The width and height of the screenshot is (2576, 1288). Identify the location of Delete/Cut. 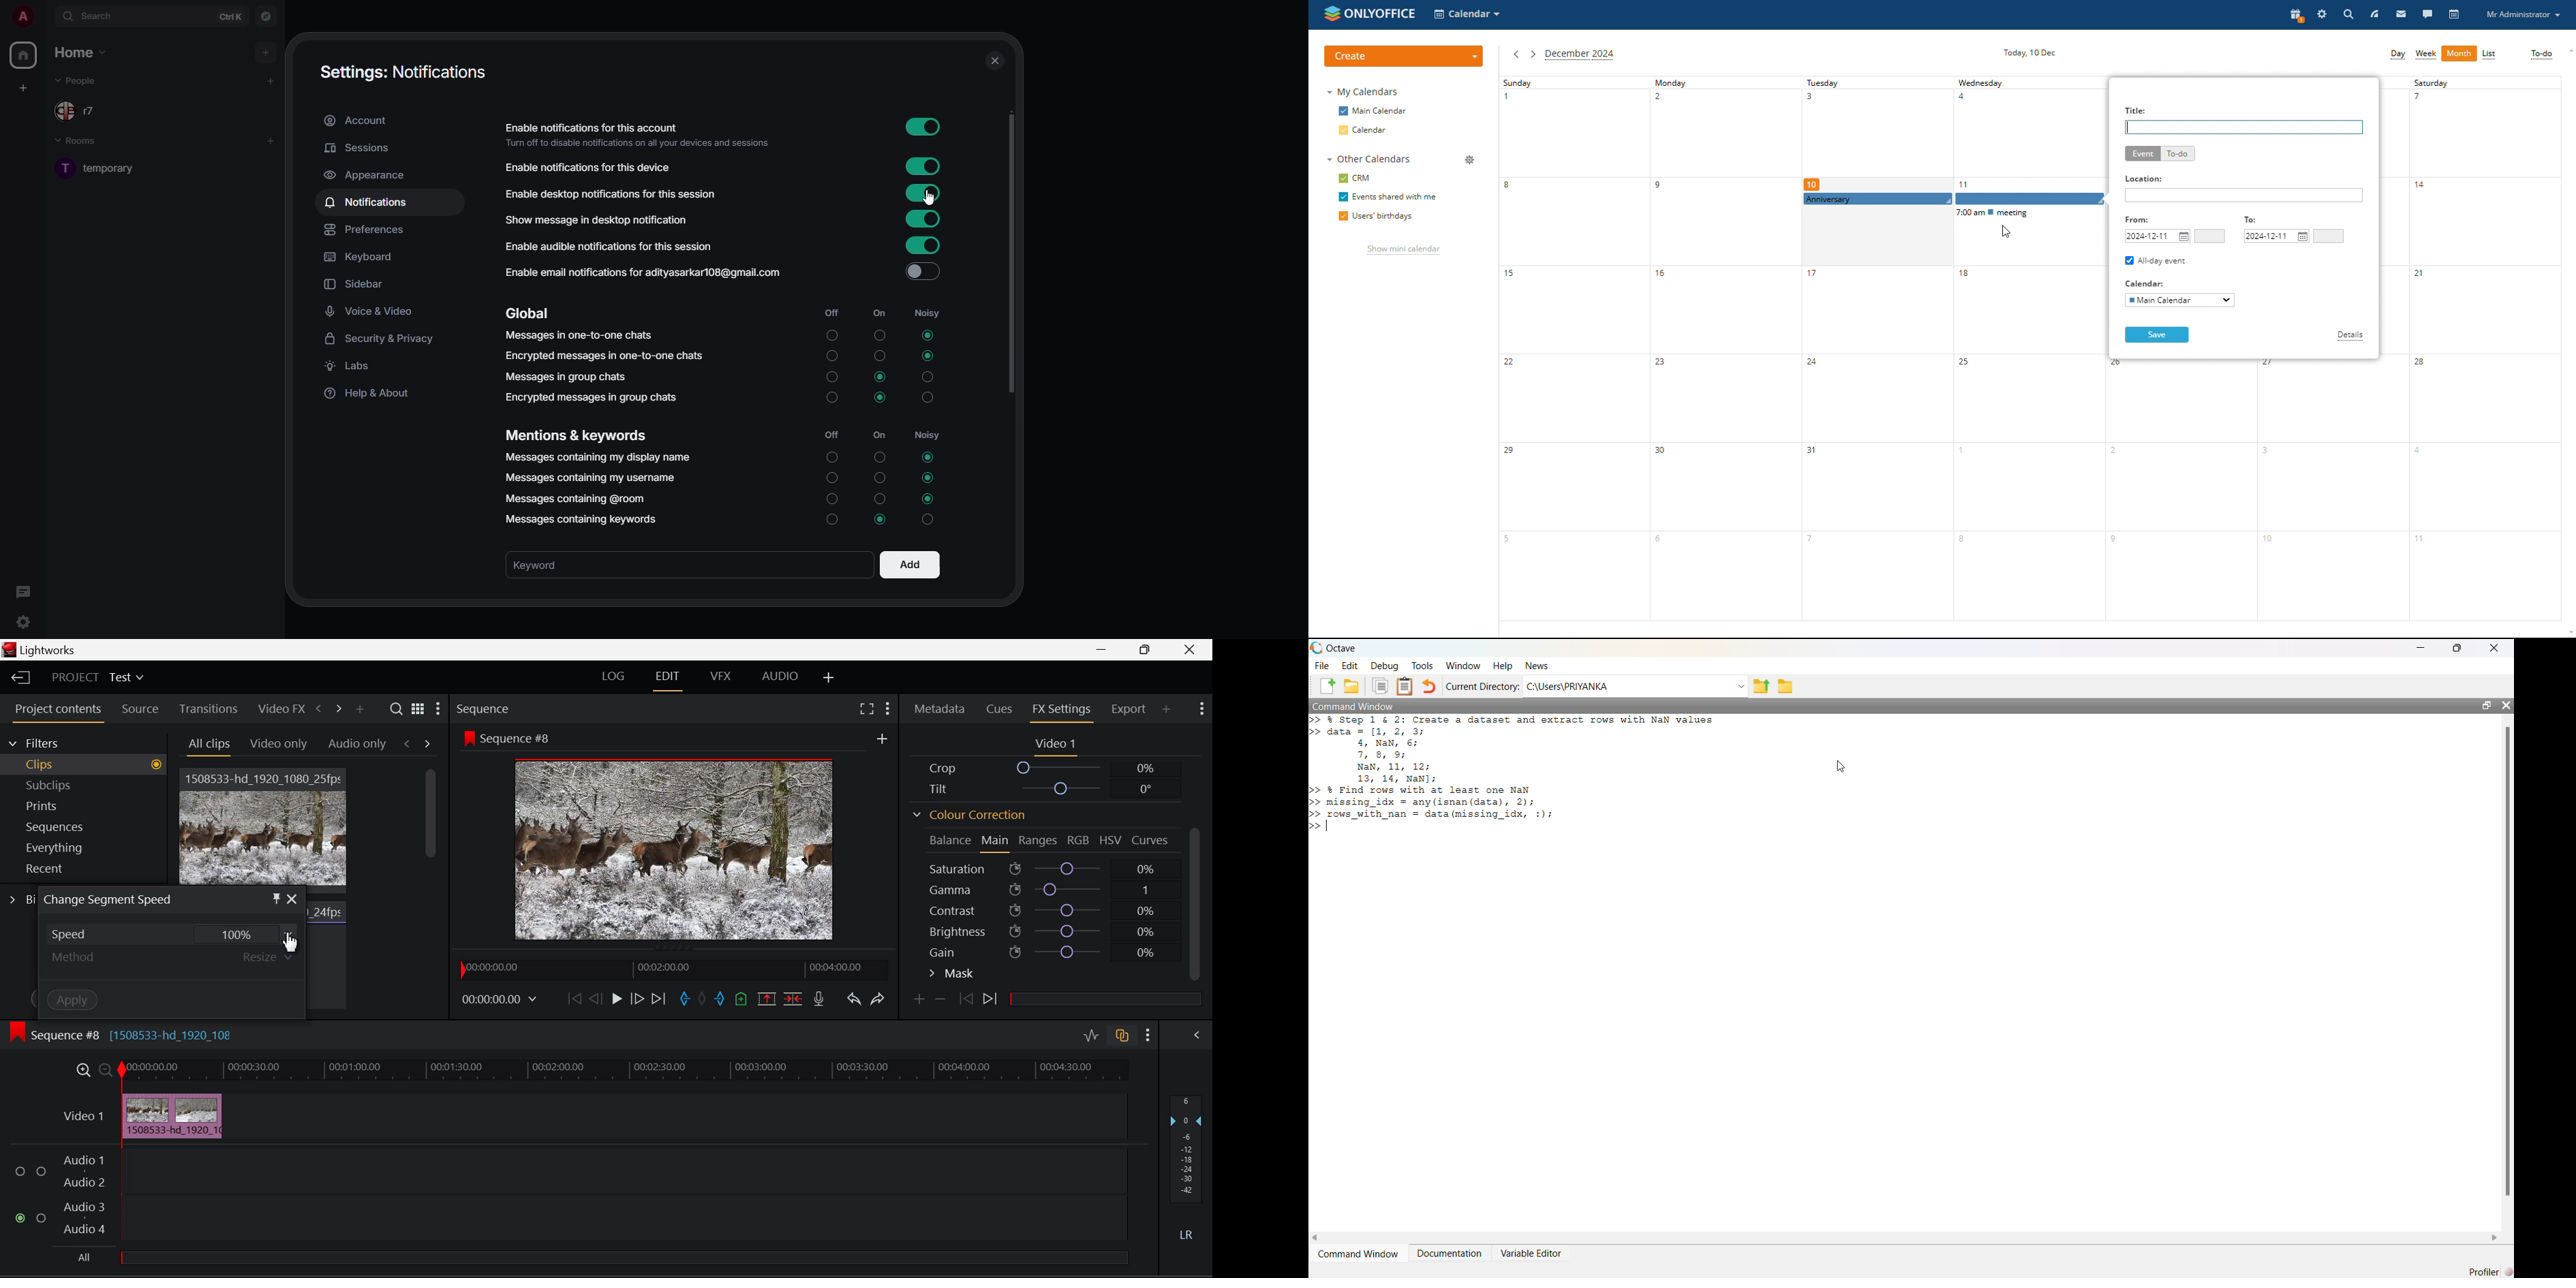
(793, 999).